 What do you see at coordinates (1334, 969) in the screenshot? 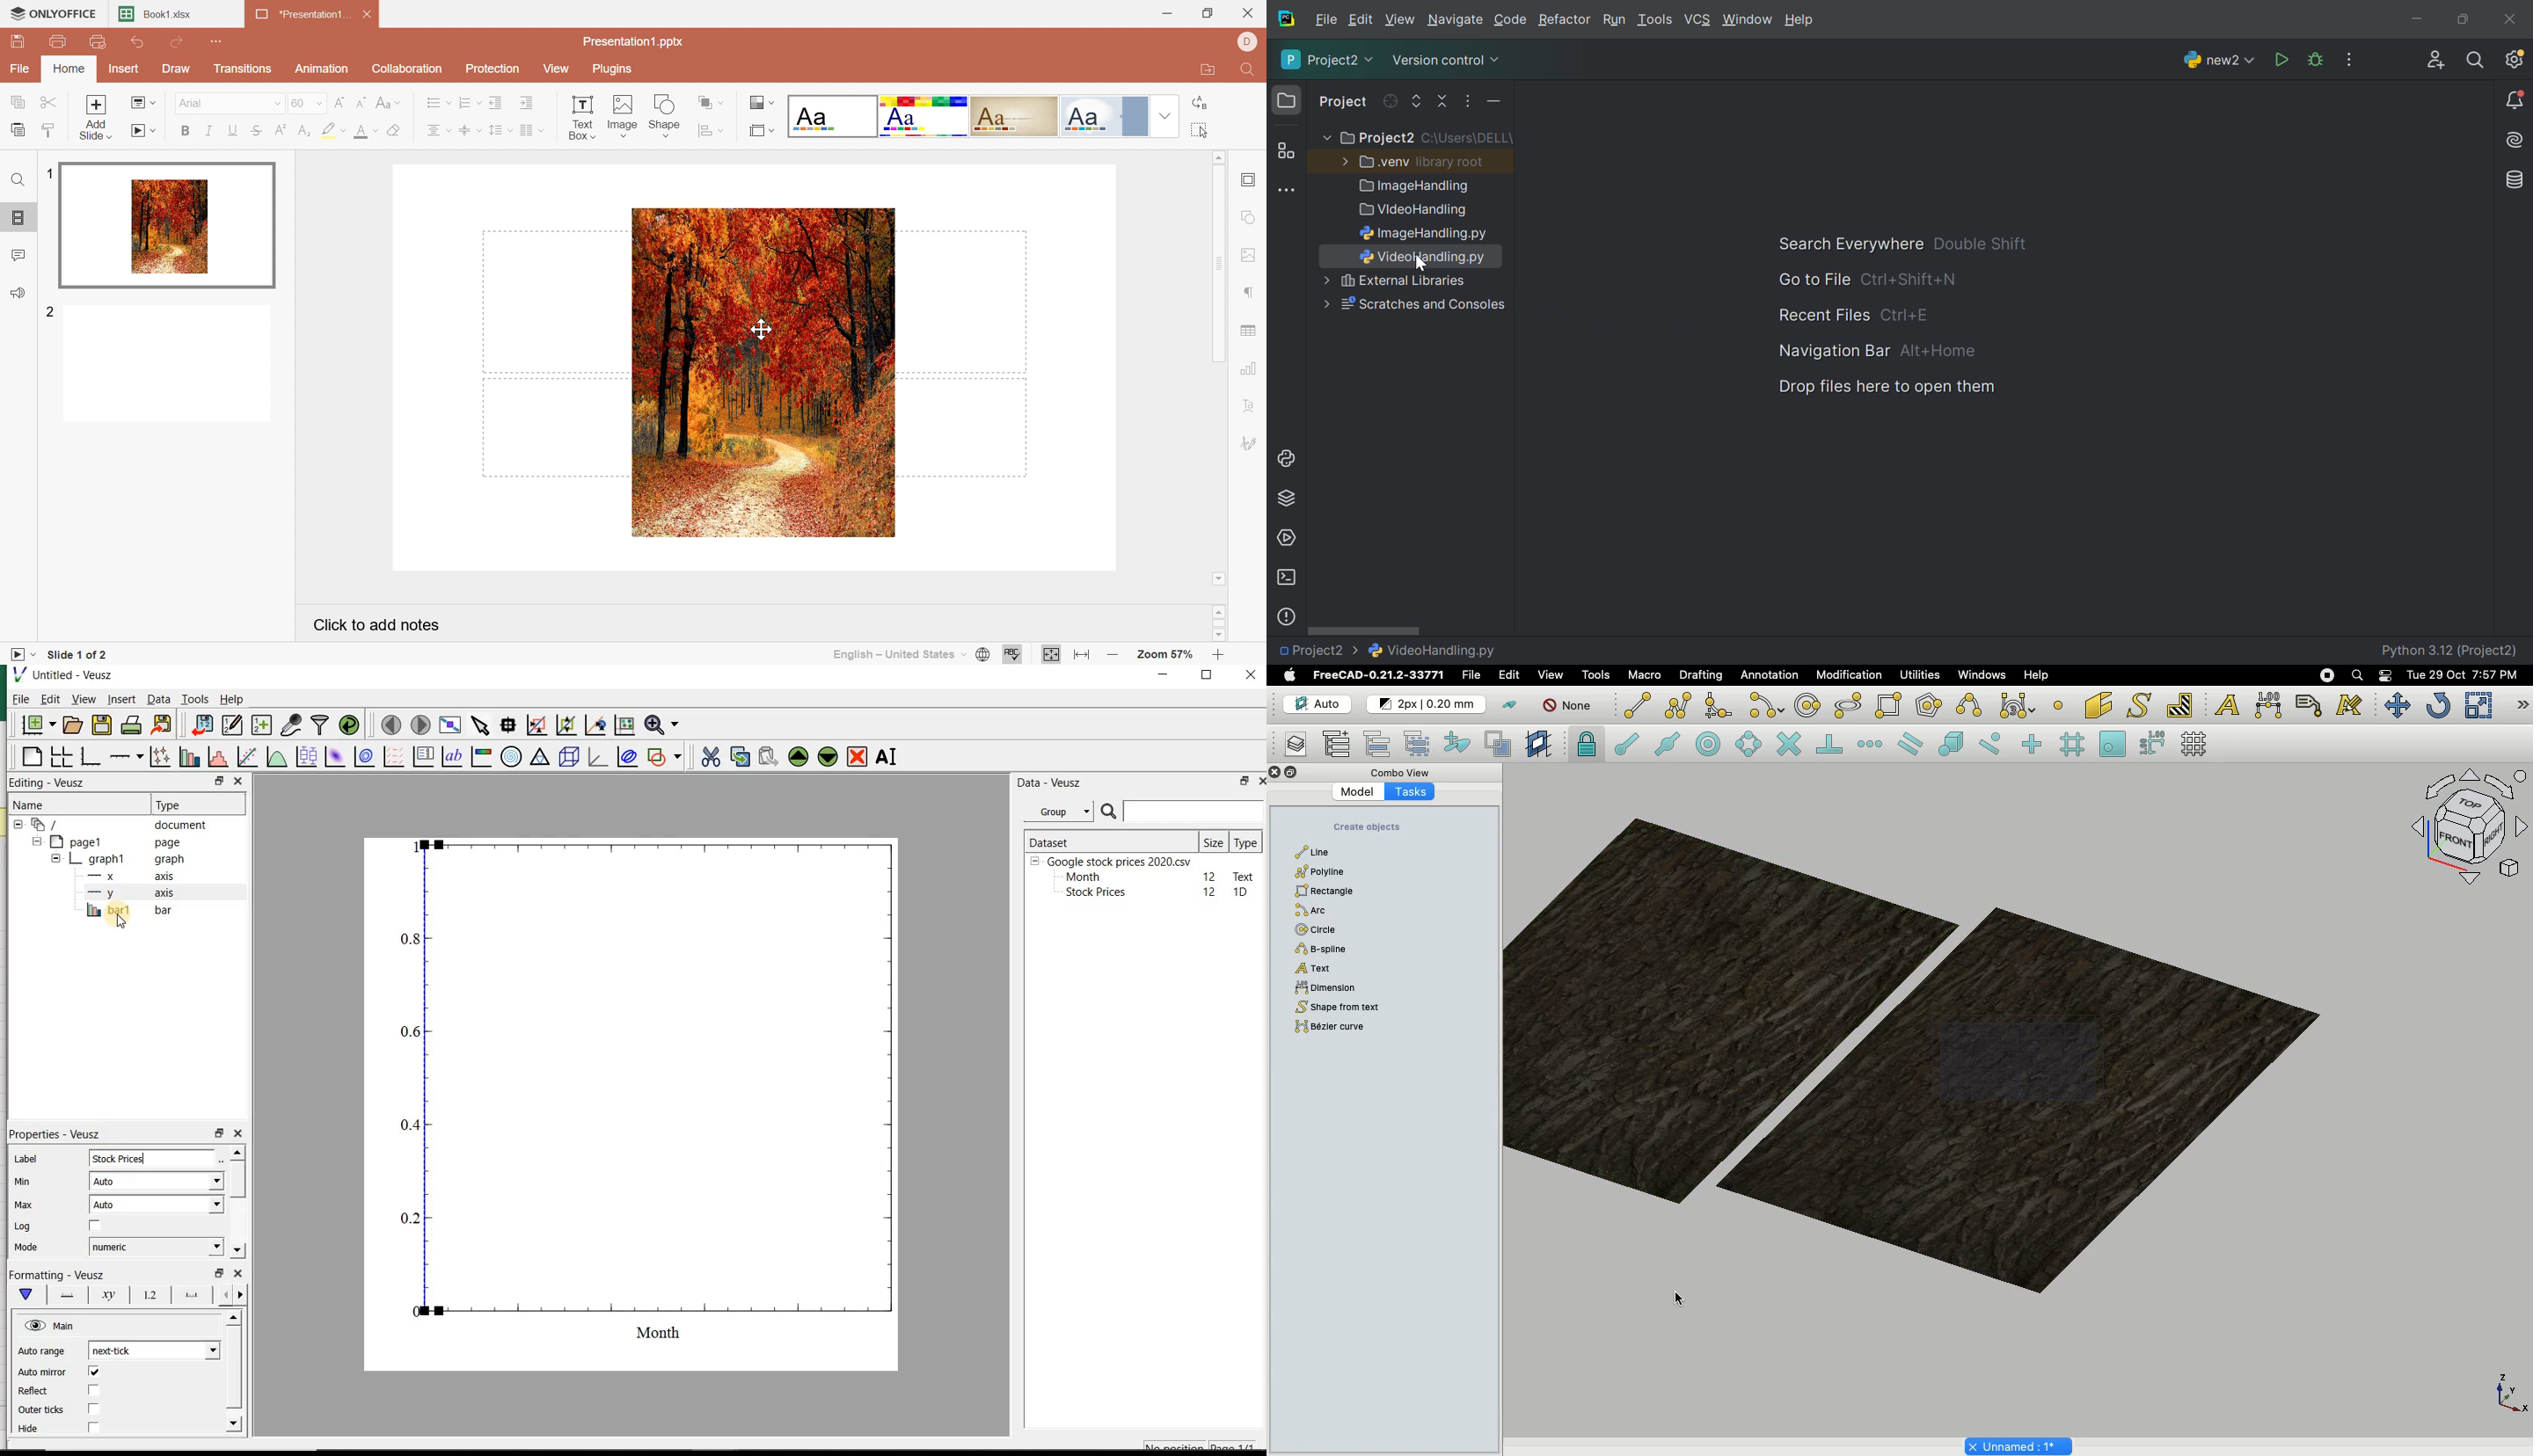
I see `Test` at bounding box center [1334, 969].